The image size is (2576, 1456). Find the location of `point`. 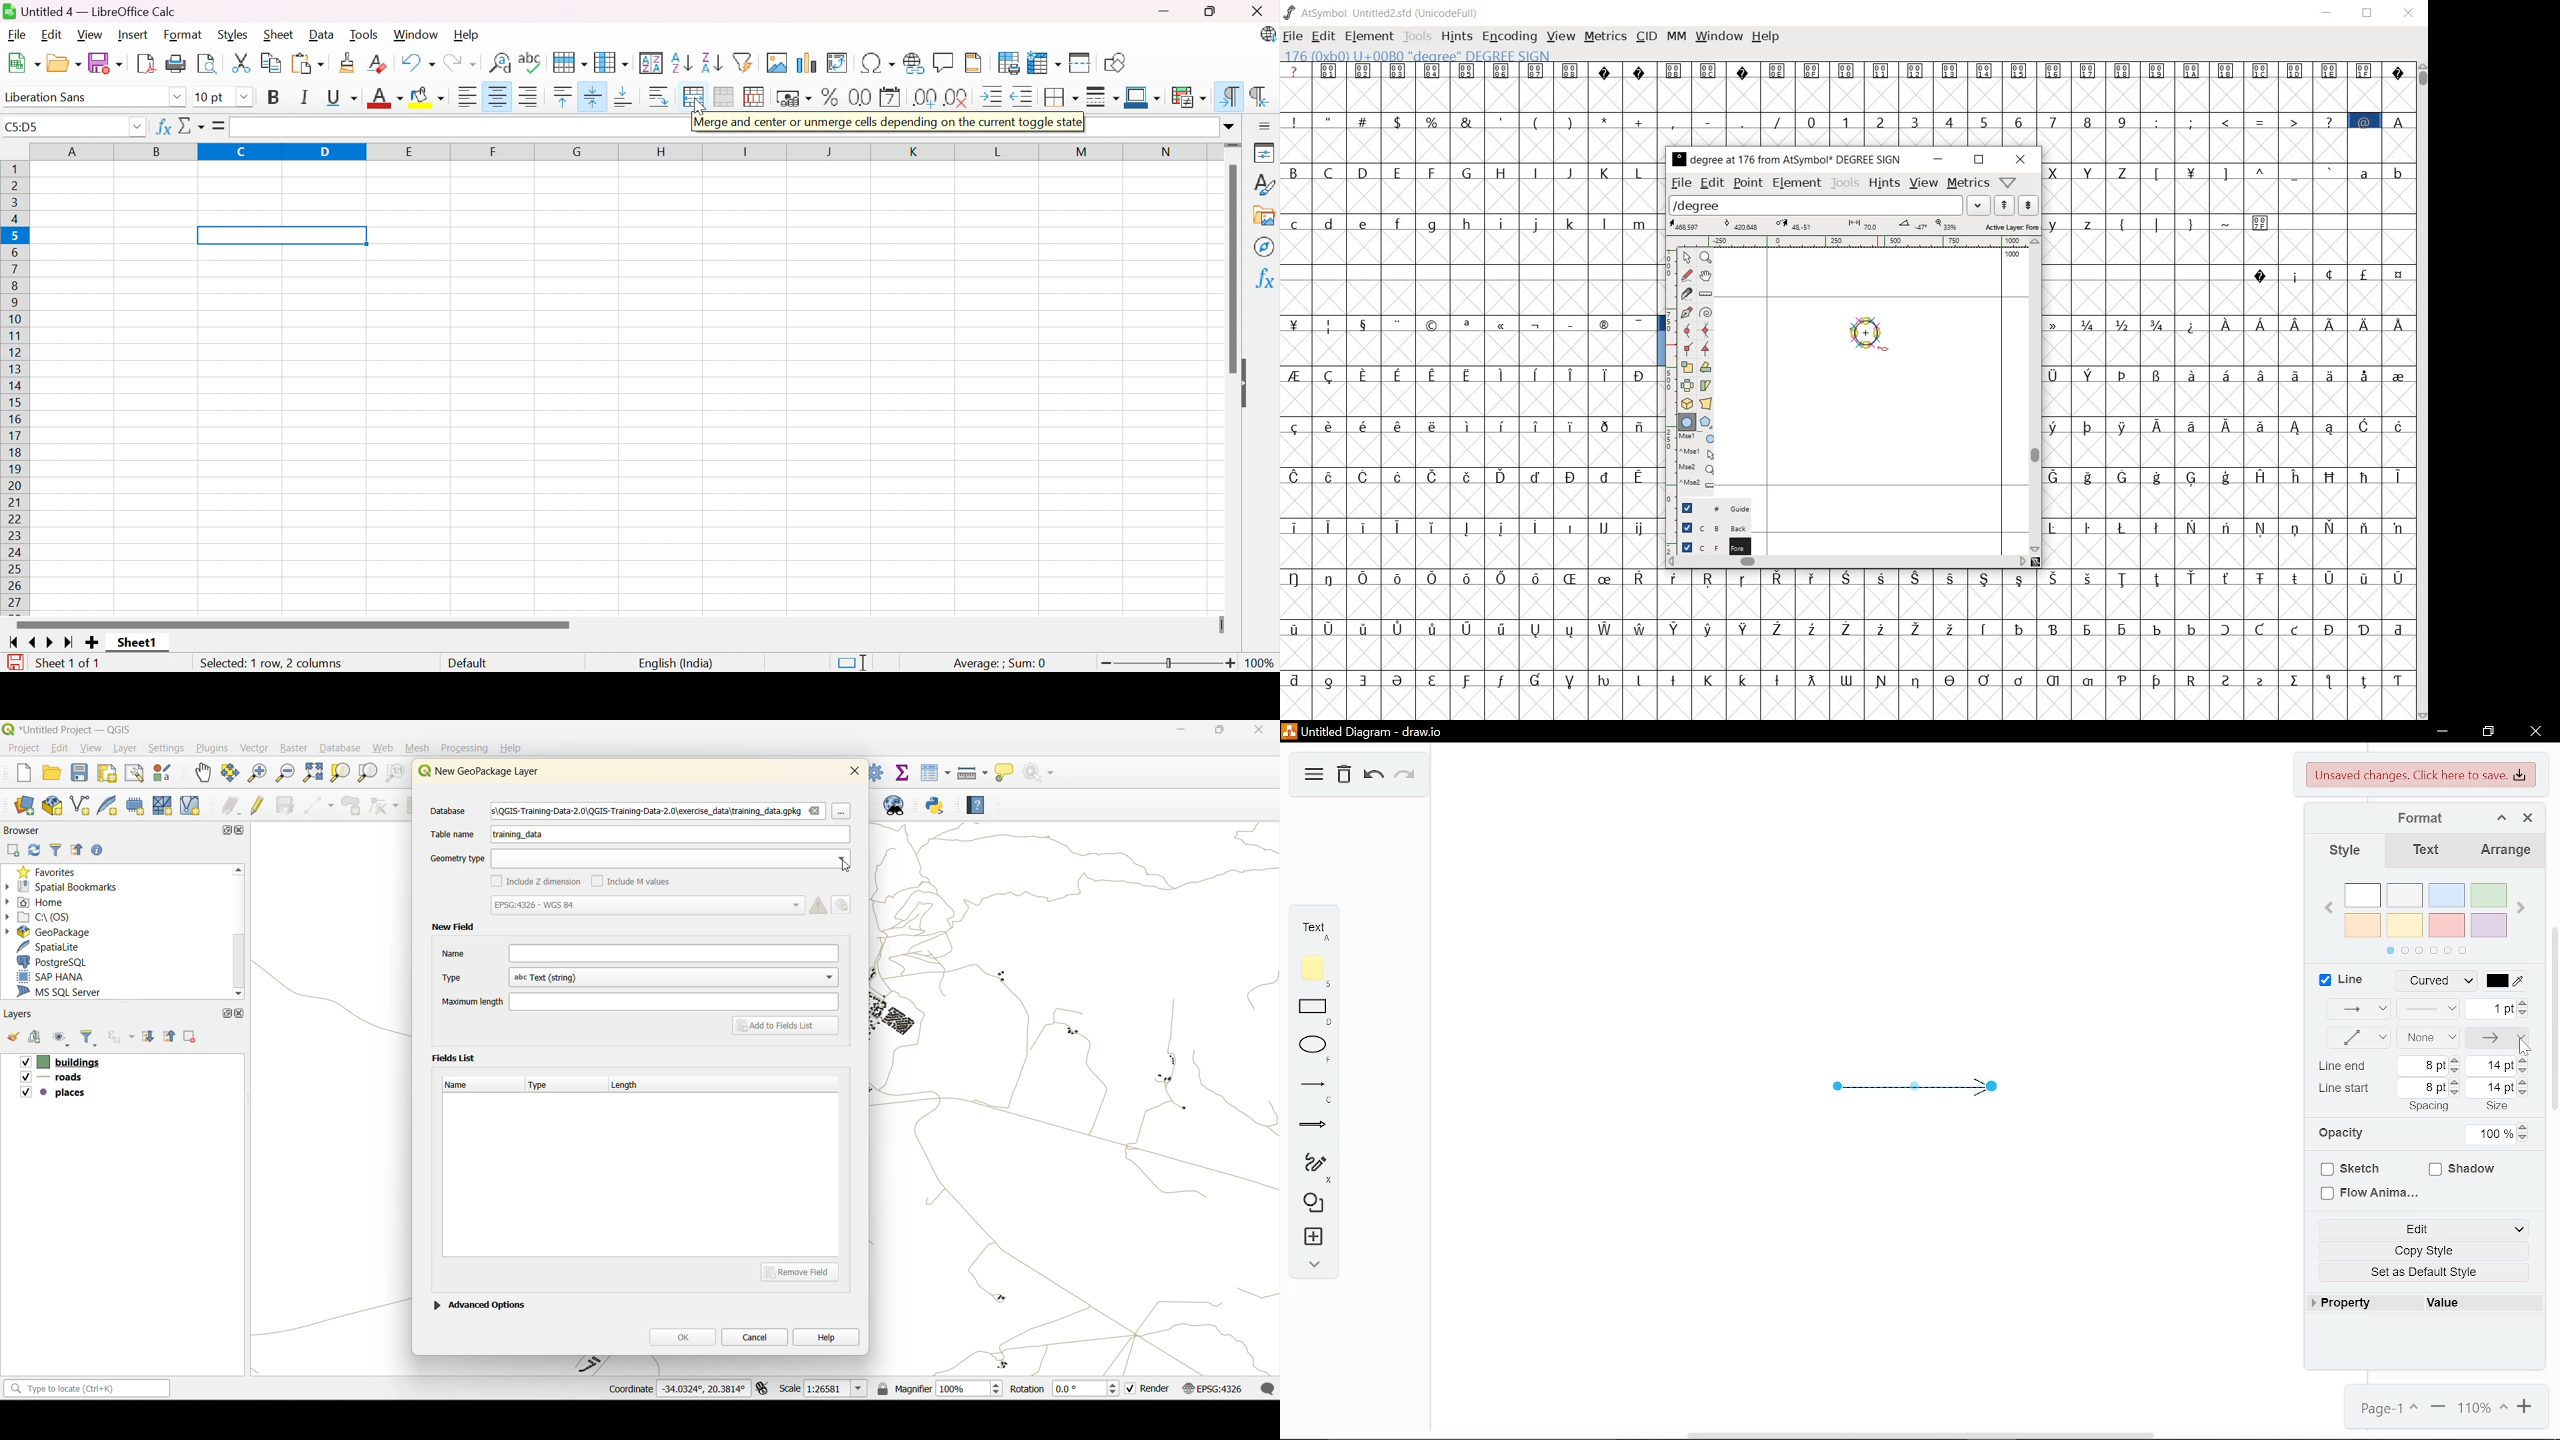

point is located at coordinates (1746, 183).